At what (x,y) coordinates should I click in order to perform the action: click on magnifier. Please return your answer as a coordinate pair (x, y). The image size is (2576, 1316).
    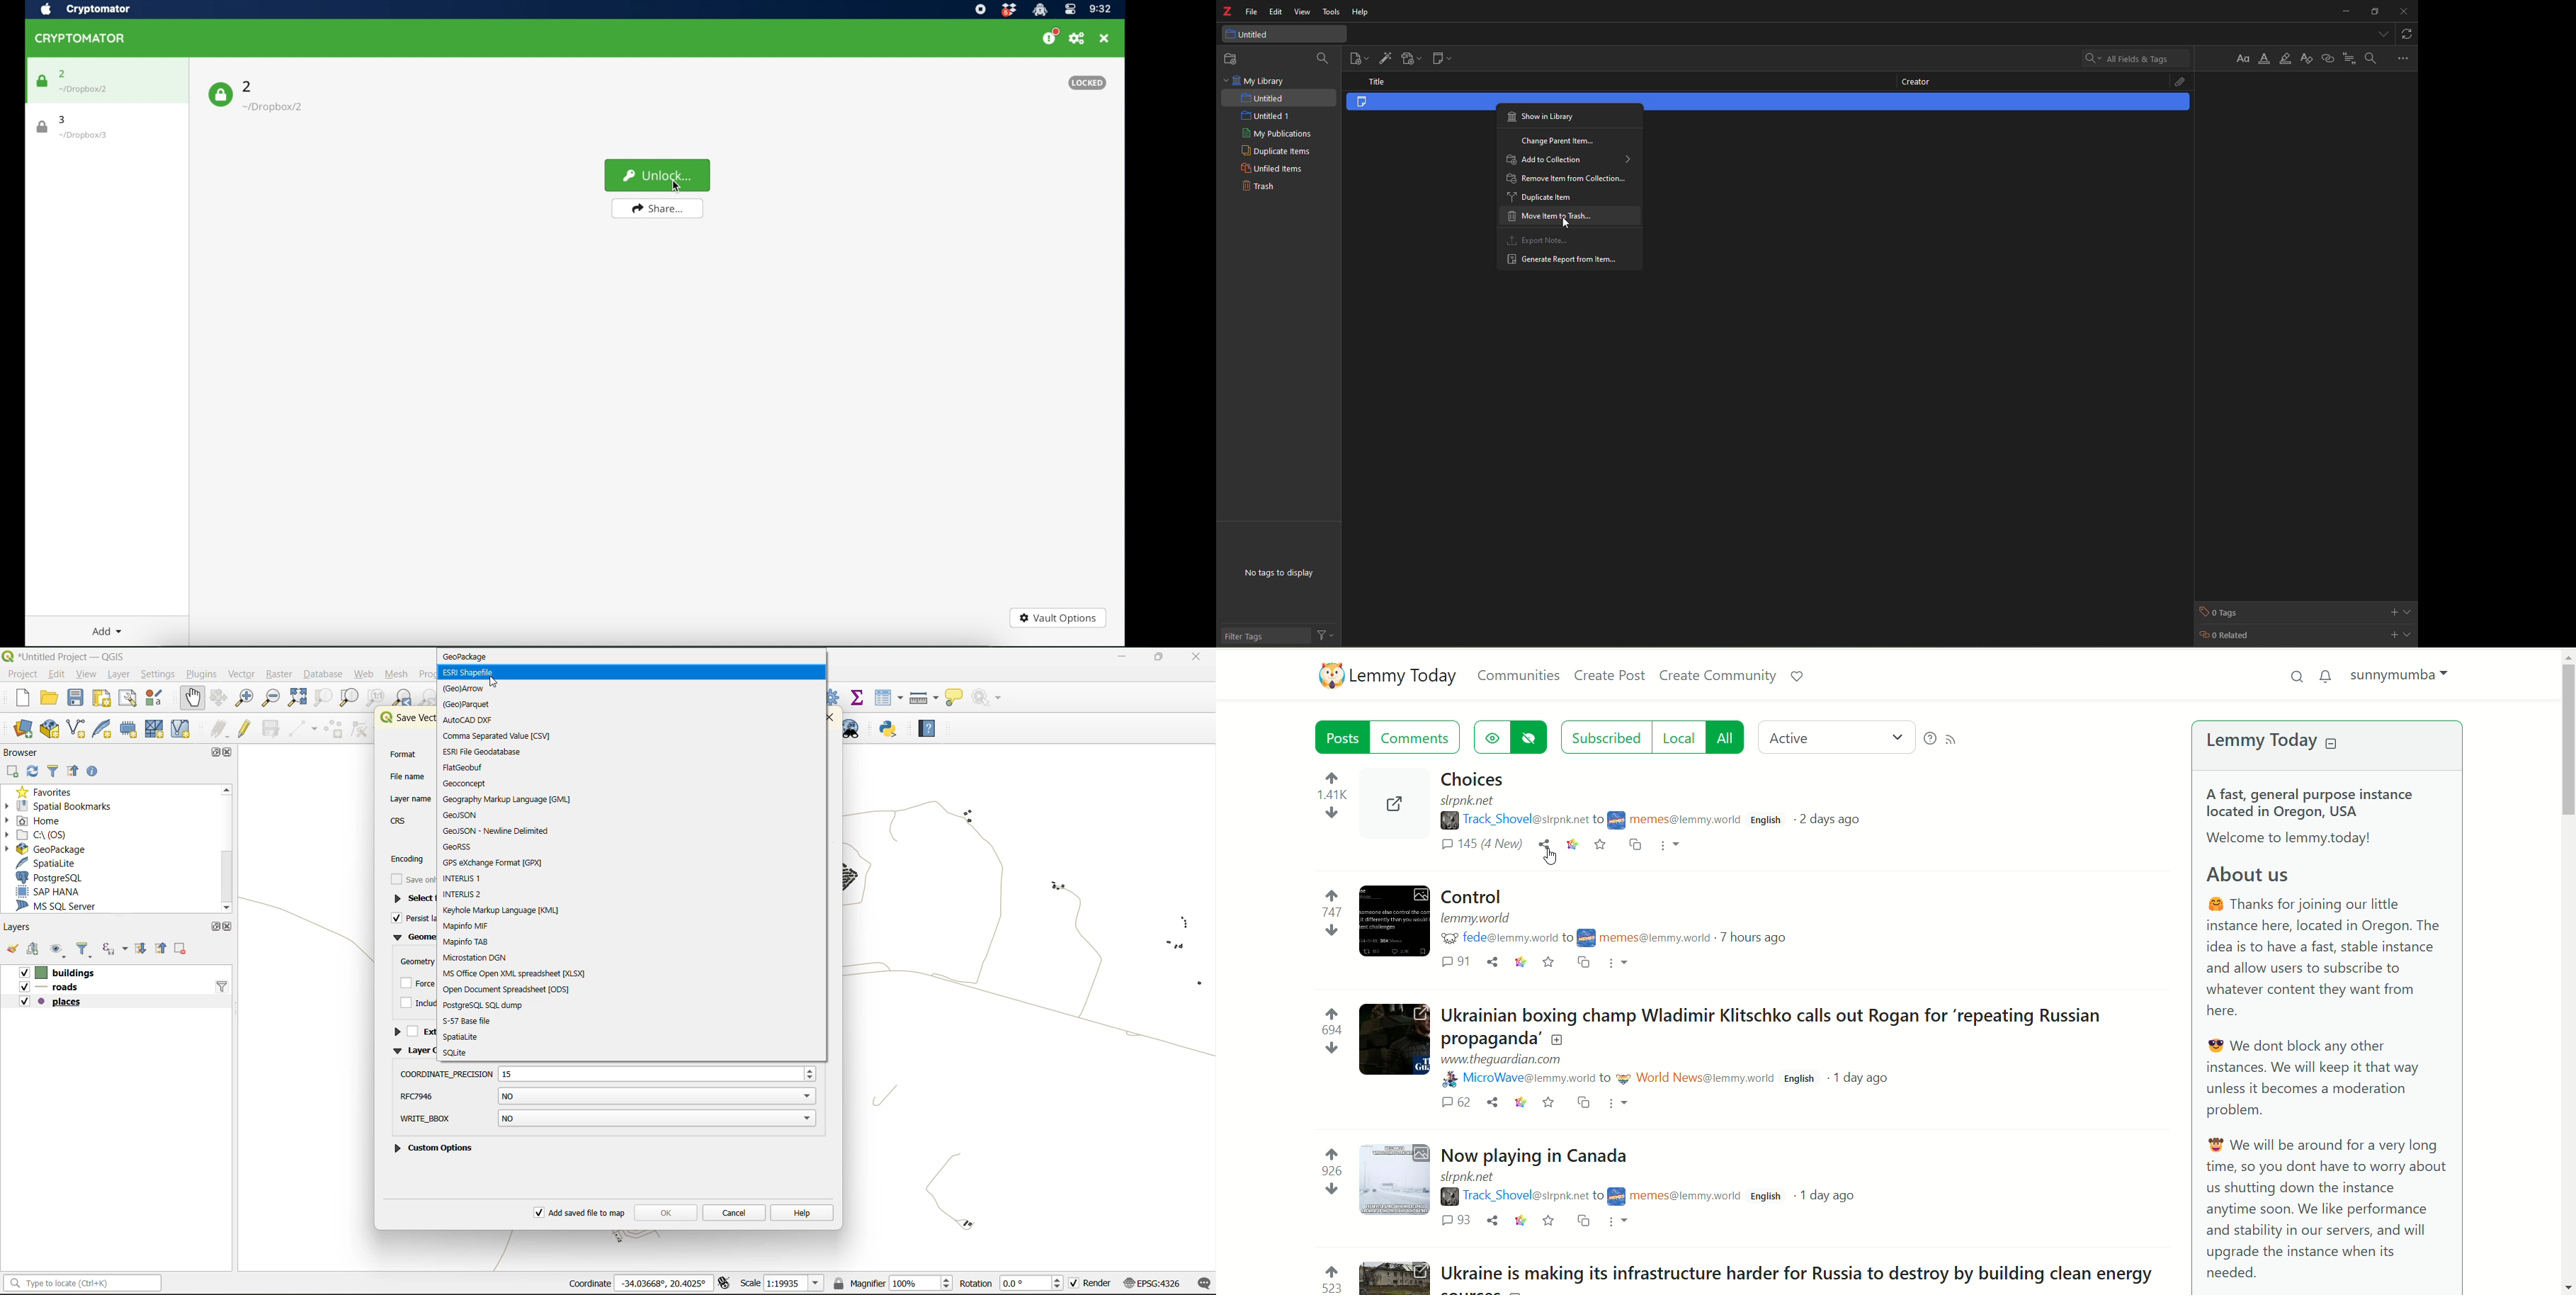
    Looking at the image, I should click on (894, 1282).